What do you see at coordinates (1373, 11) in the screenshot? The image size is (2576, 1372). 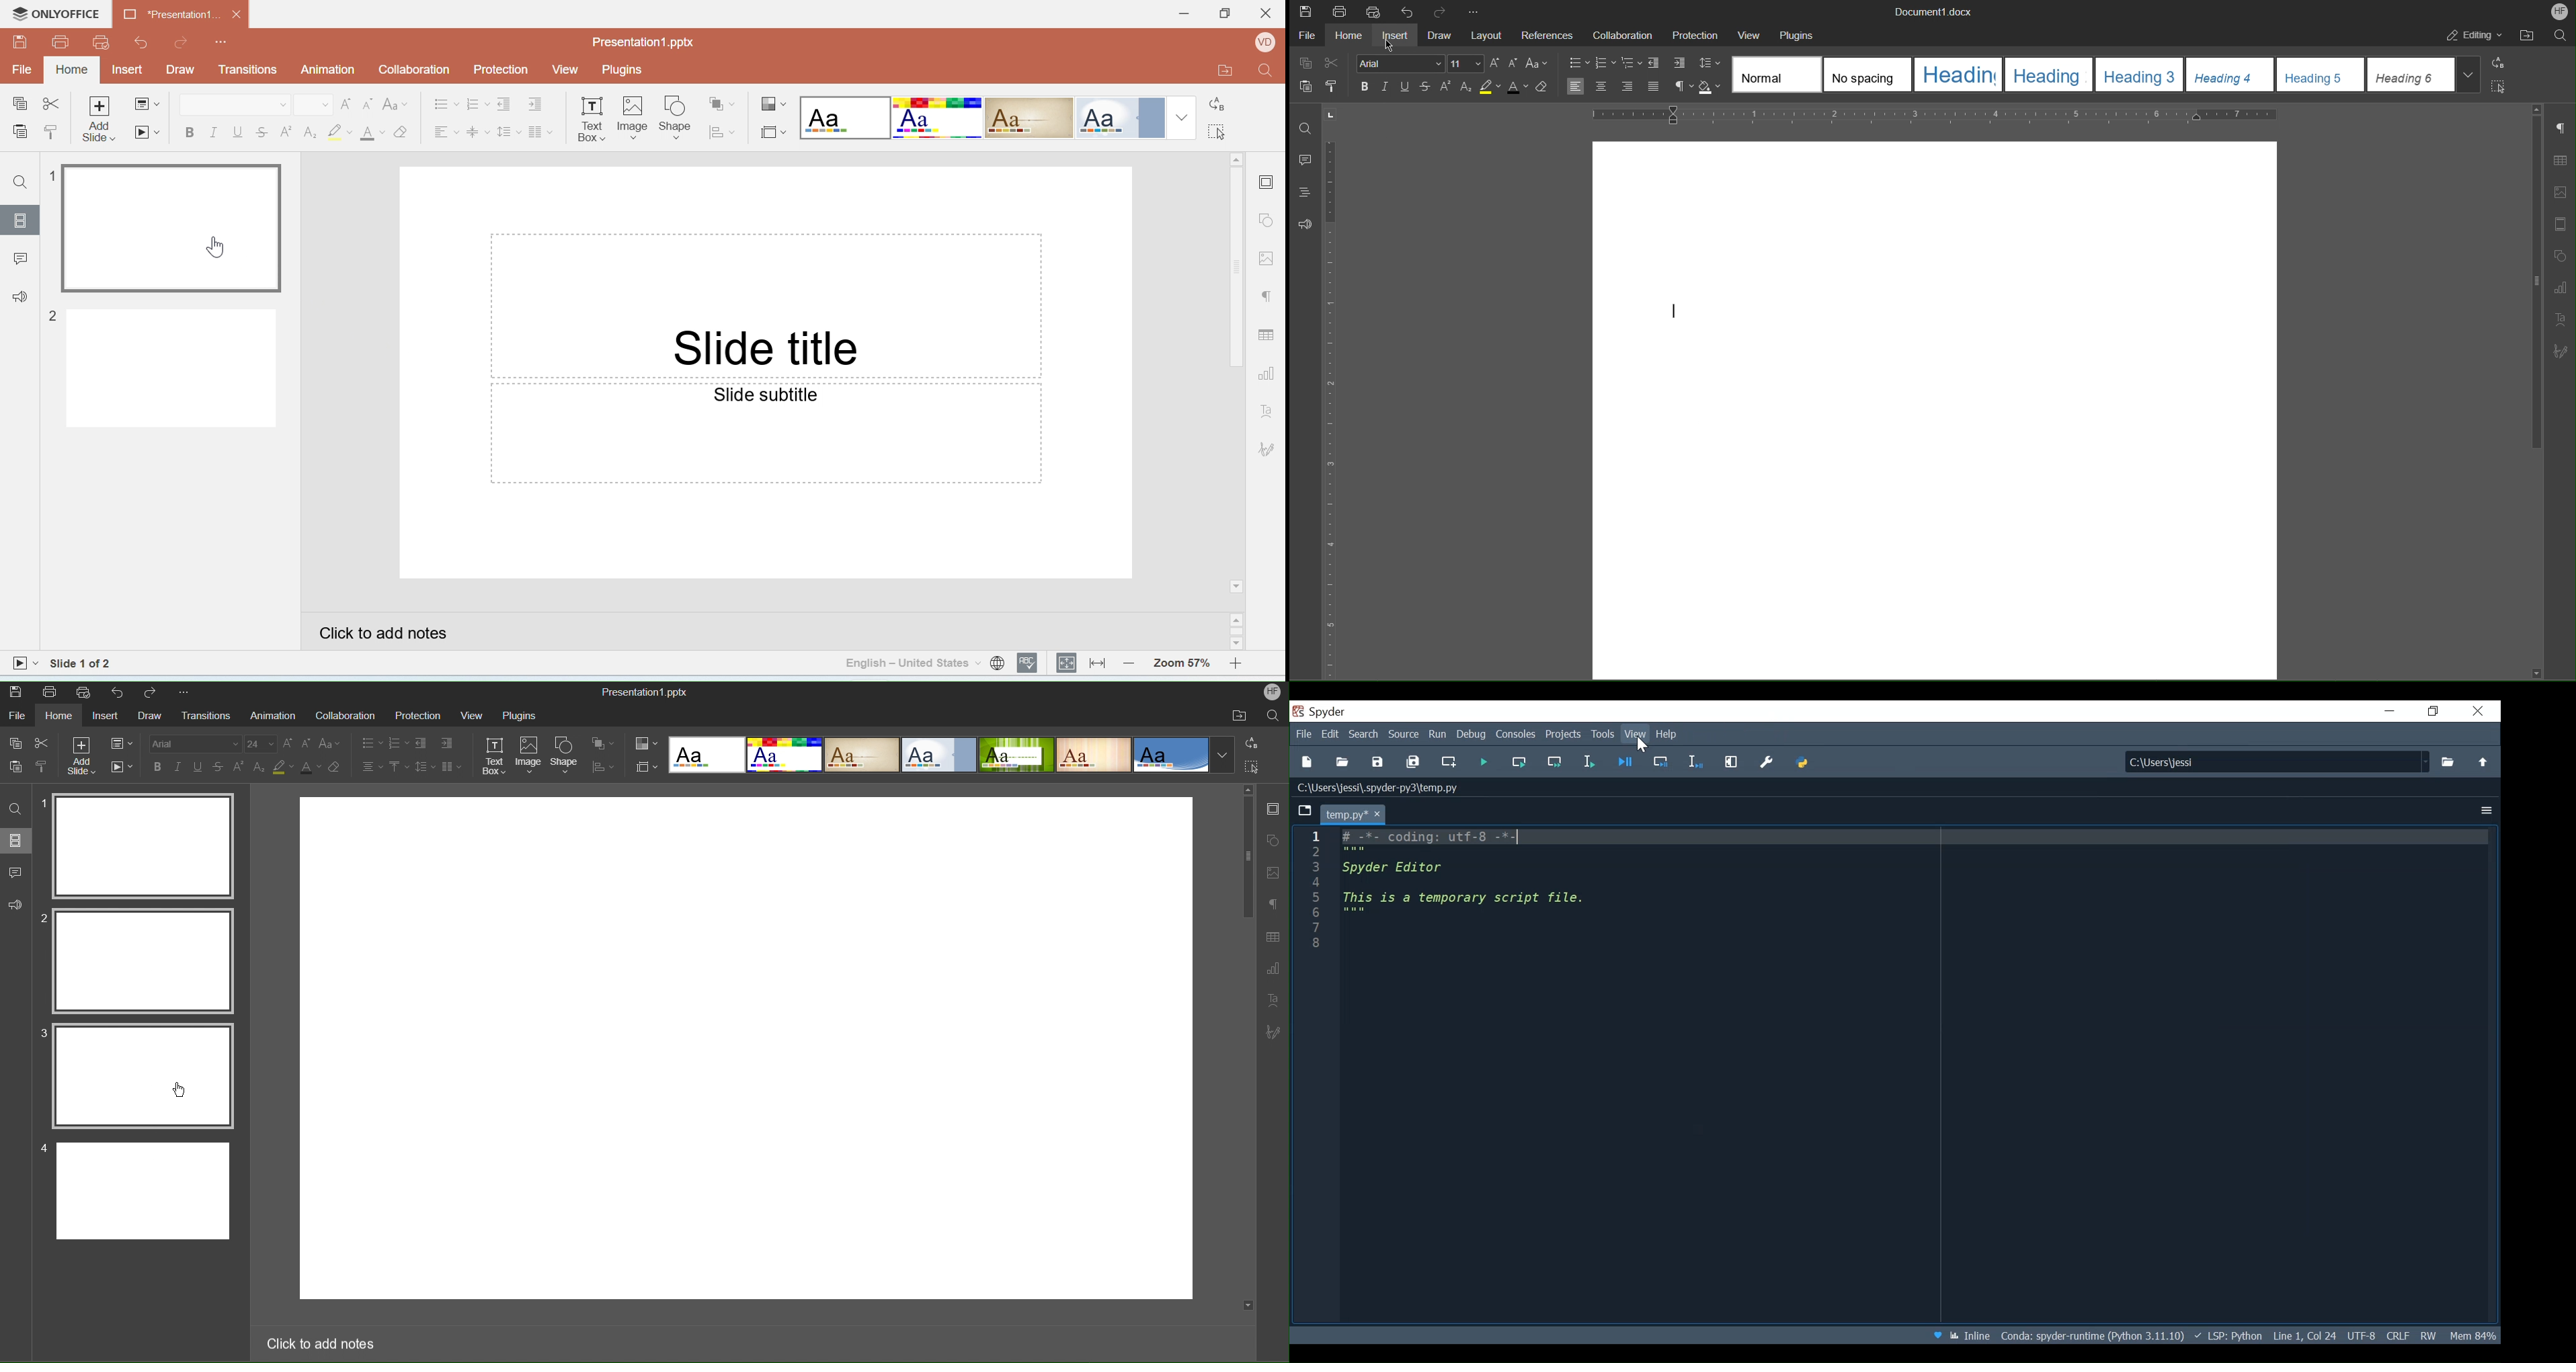 I see `Quick Print` at bounding box center [1373, 11].